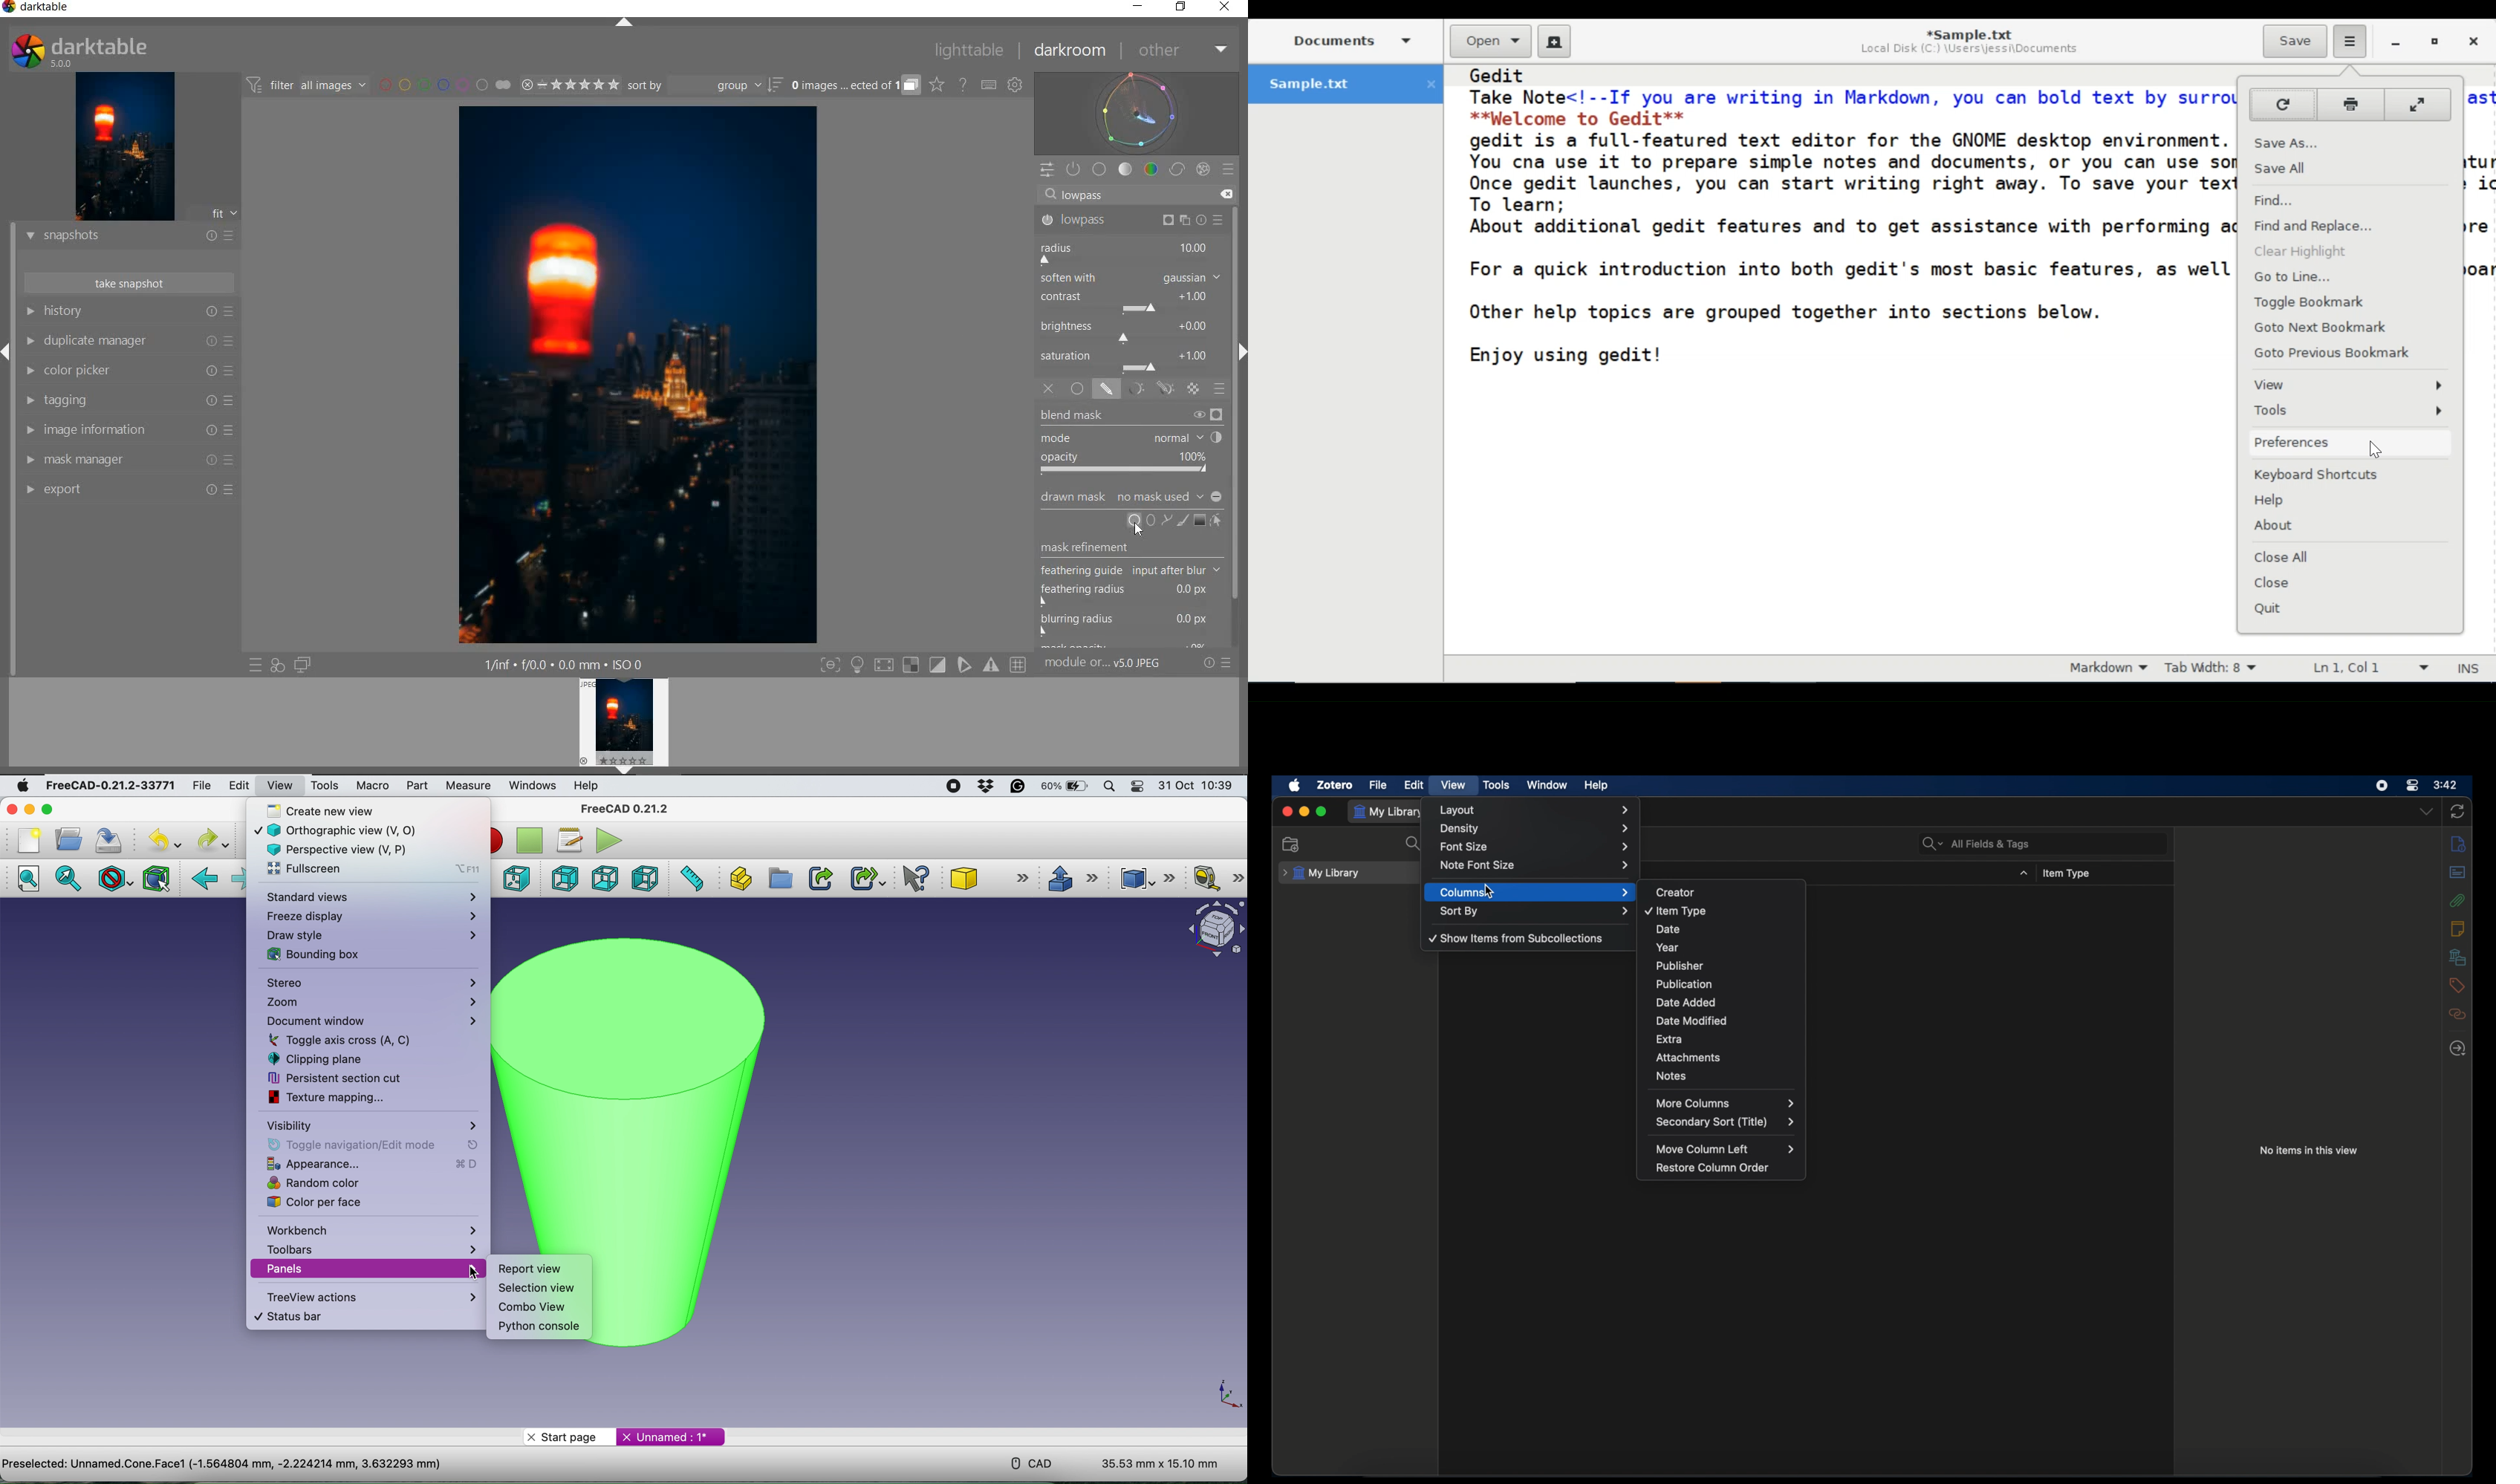 The height and width of the screenshot is (1484, 2520). Describe the element at coordinates (2350, 442) in the screenshot. I see `Preferences` at that location.